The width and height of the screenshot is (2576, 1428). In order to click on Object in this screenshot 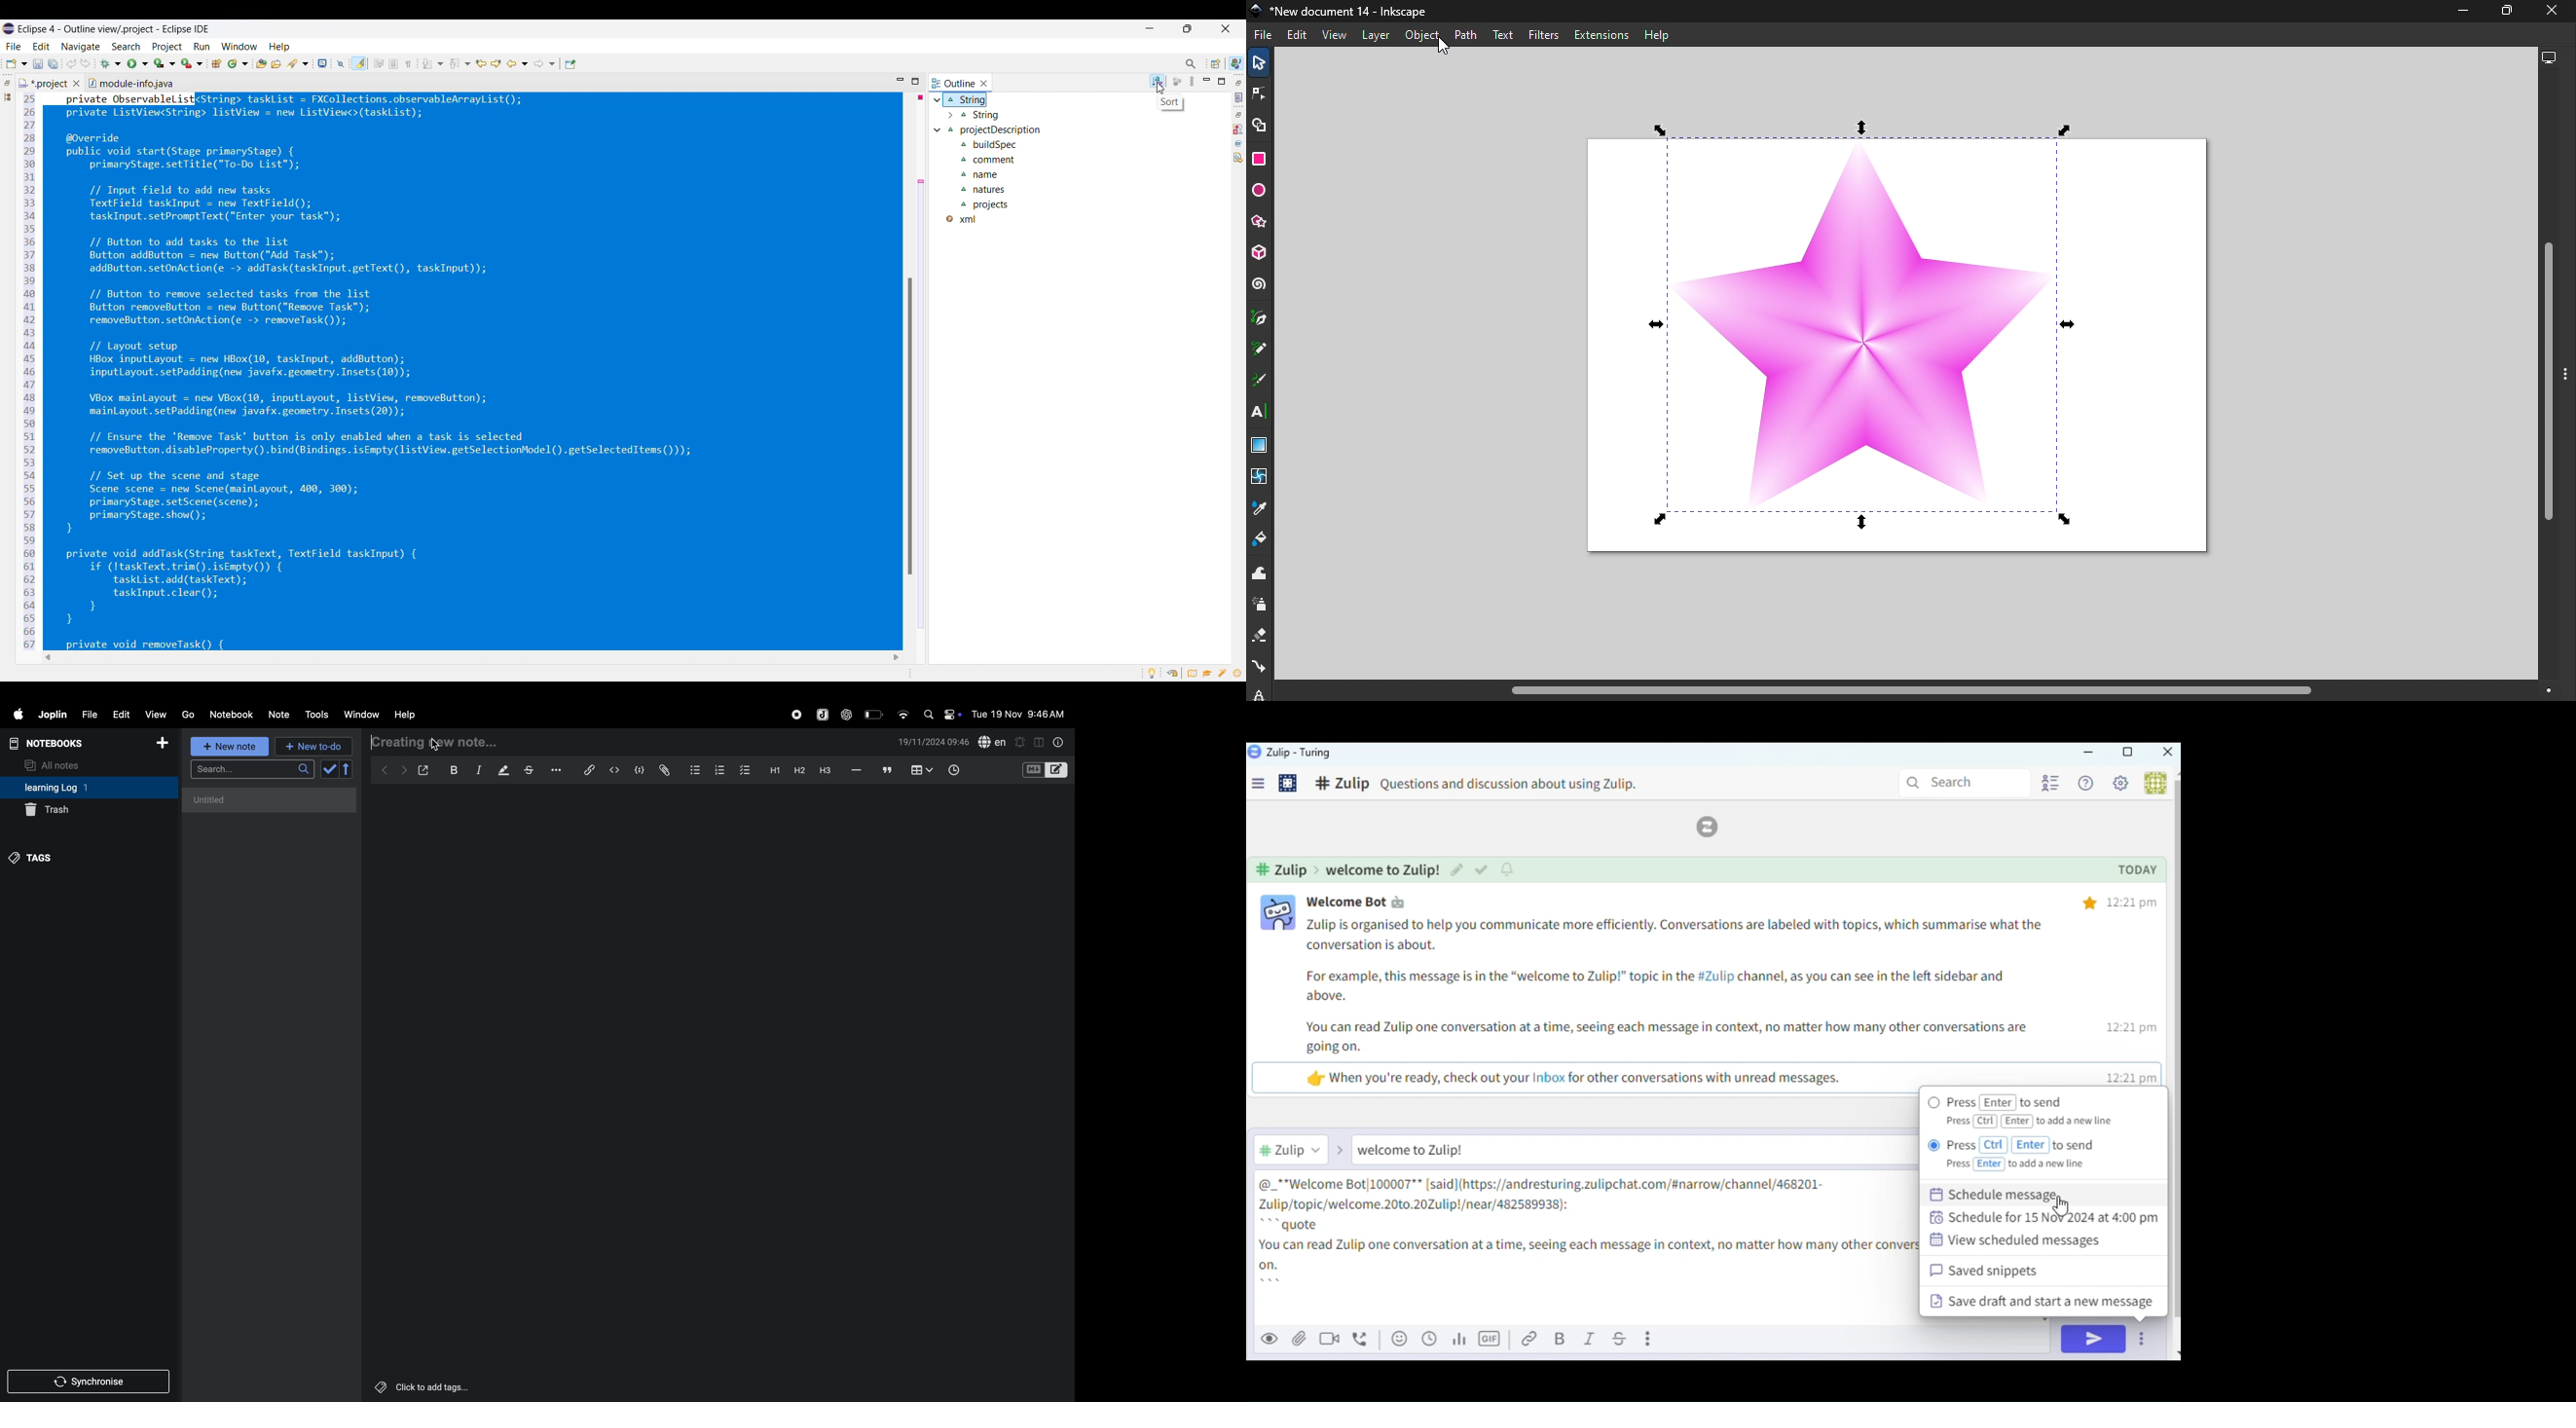, I will do `click(1420, 35)`.